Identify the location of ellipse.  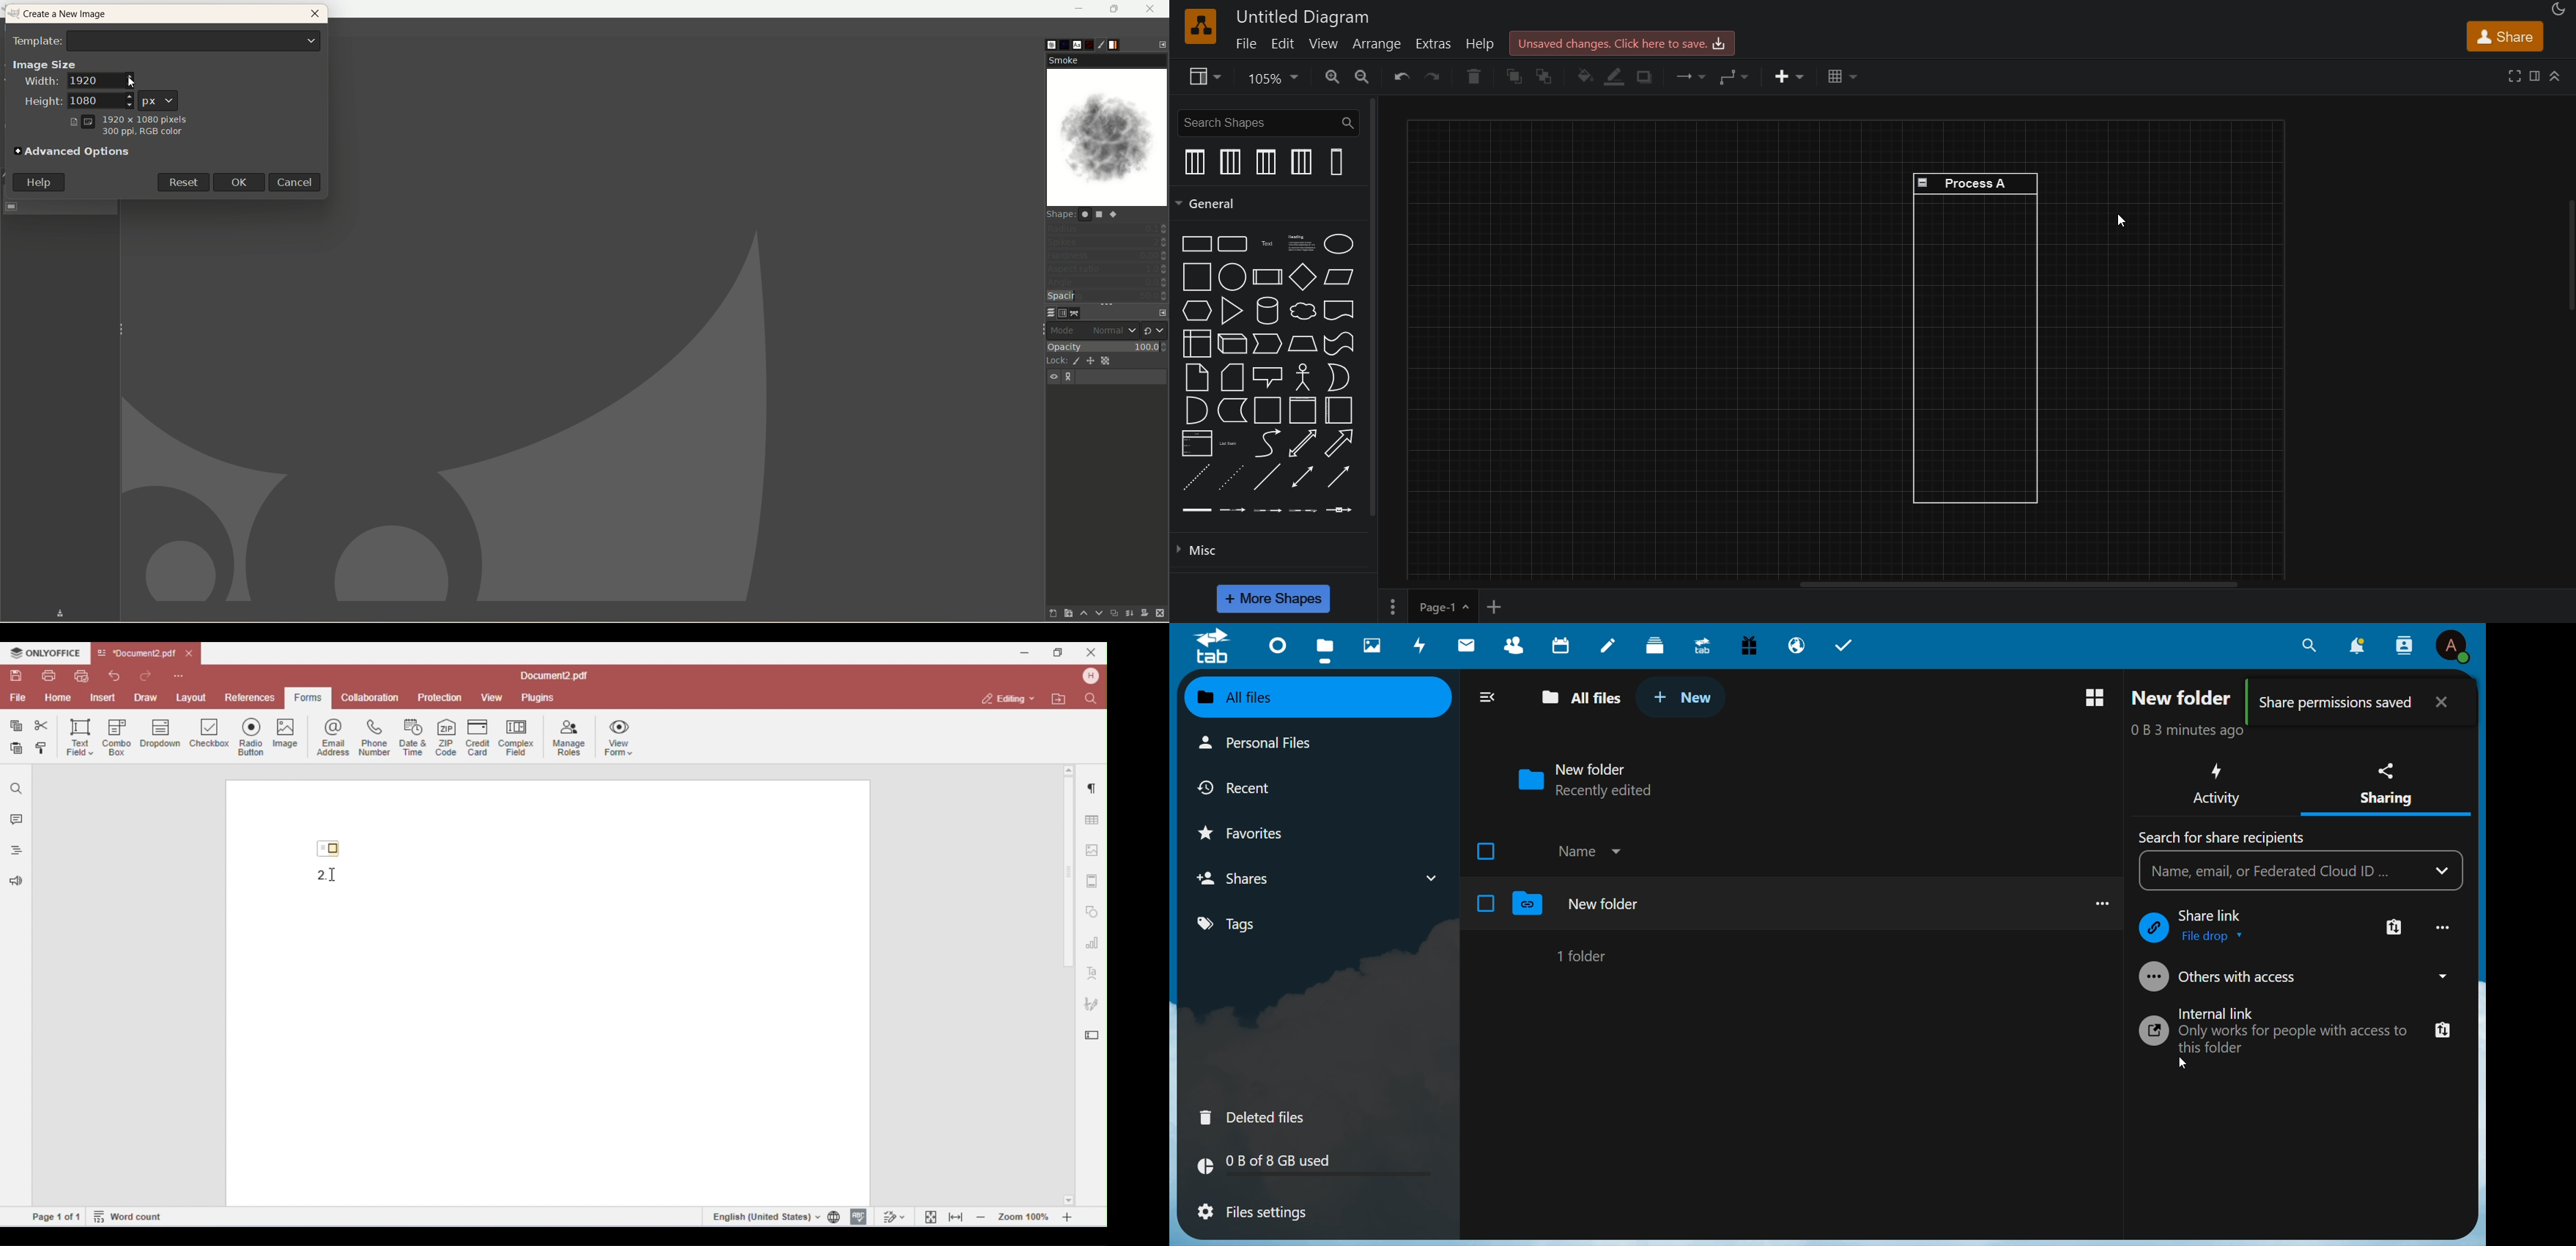
(1341, 243).